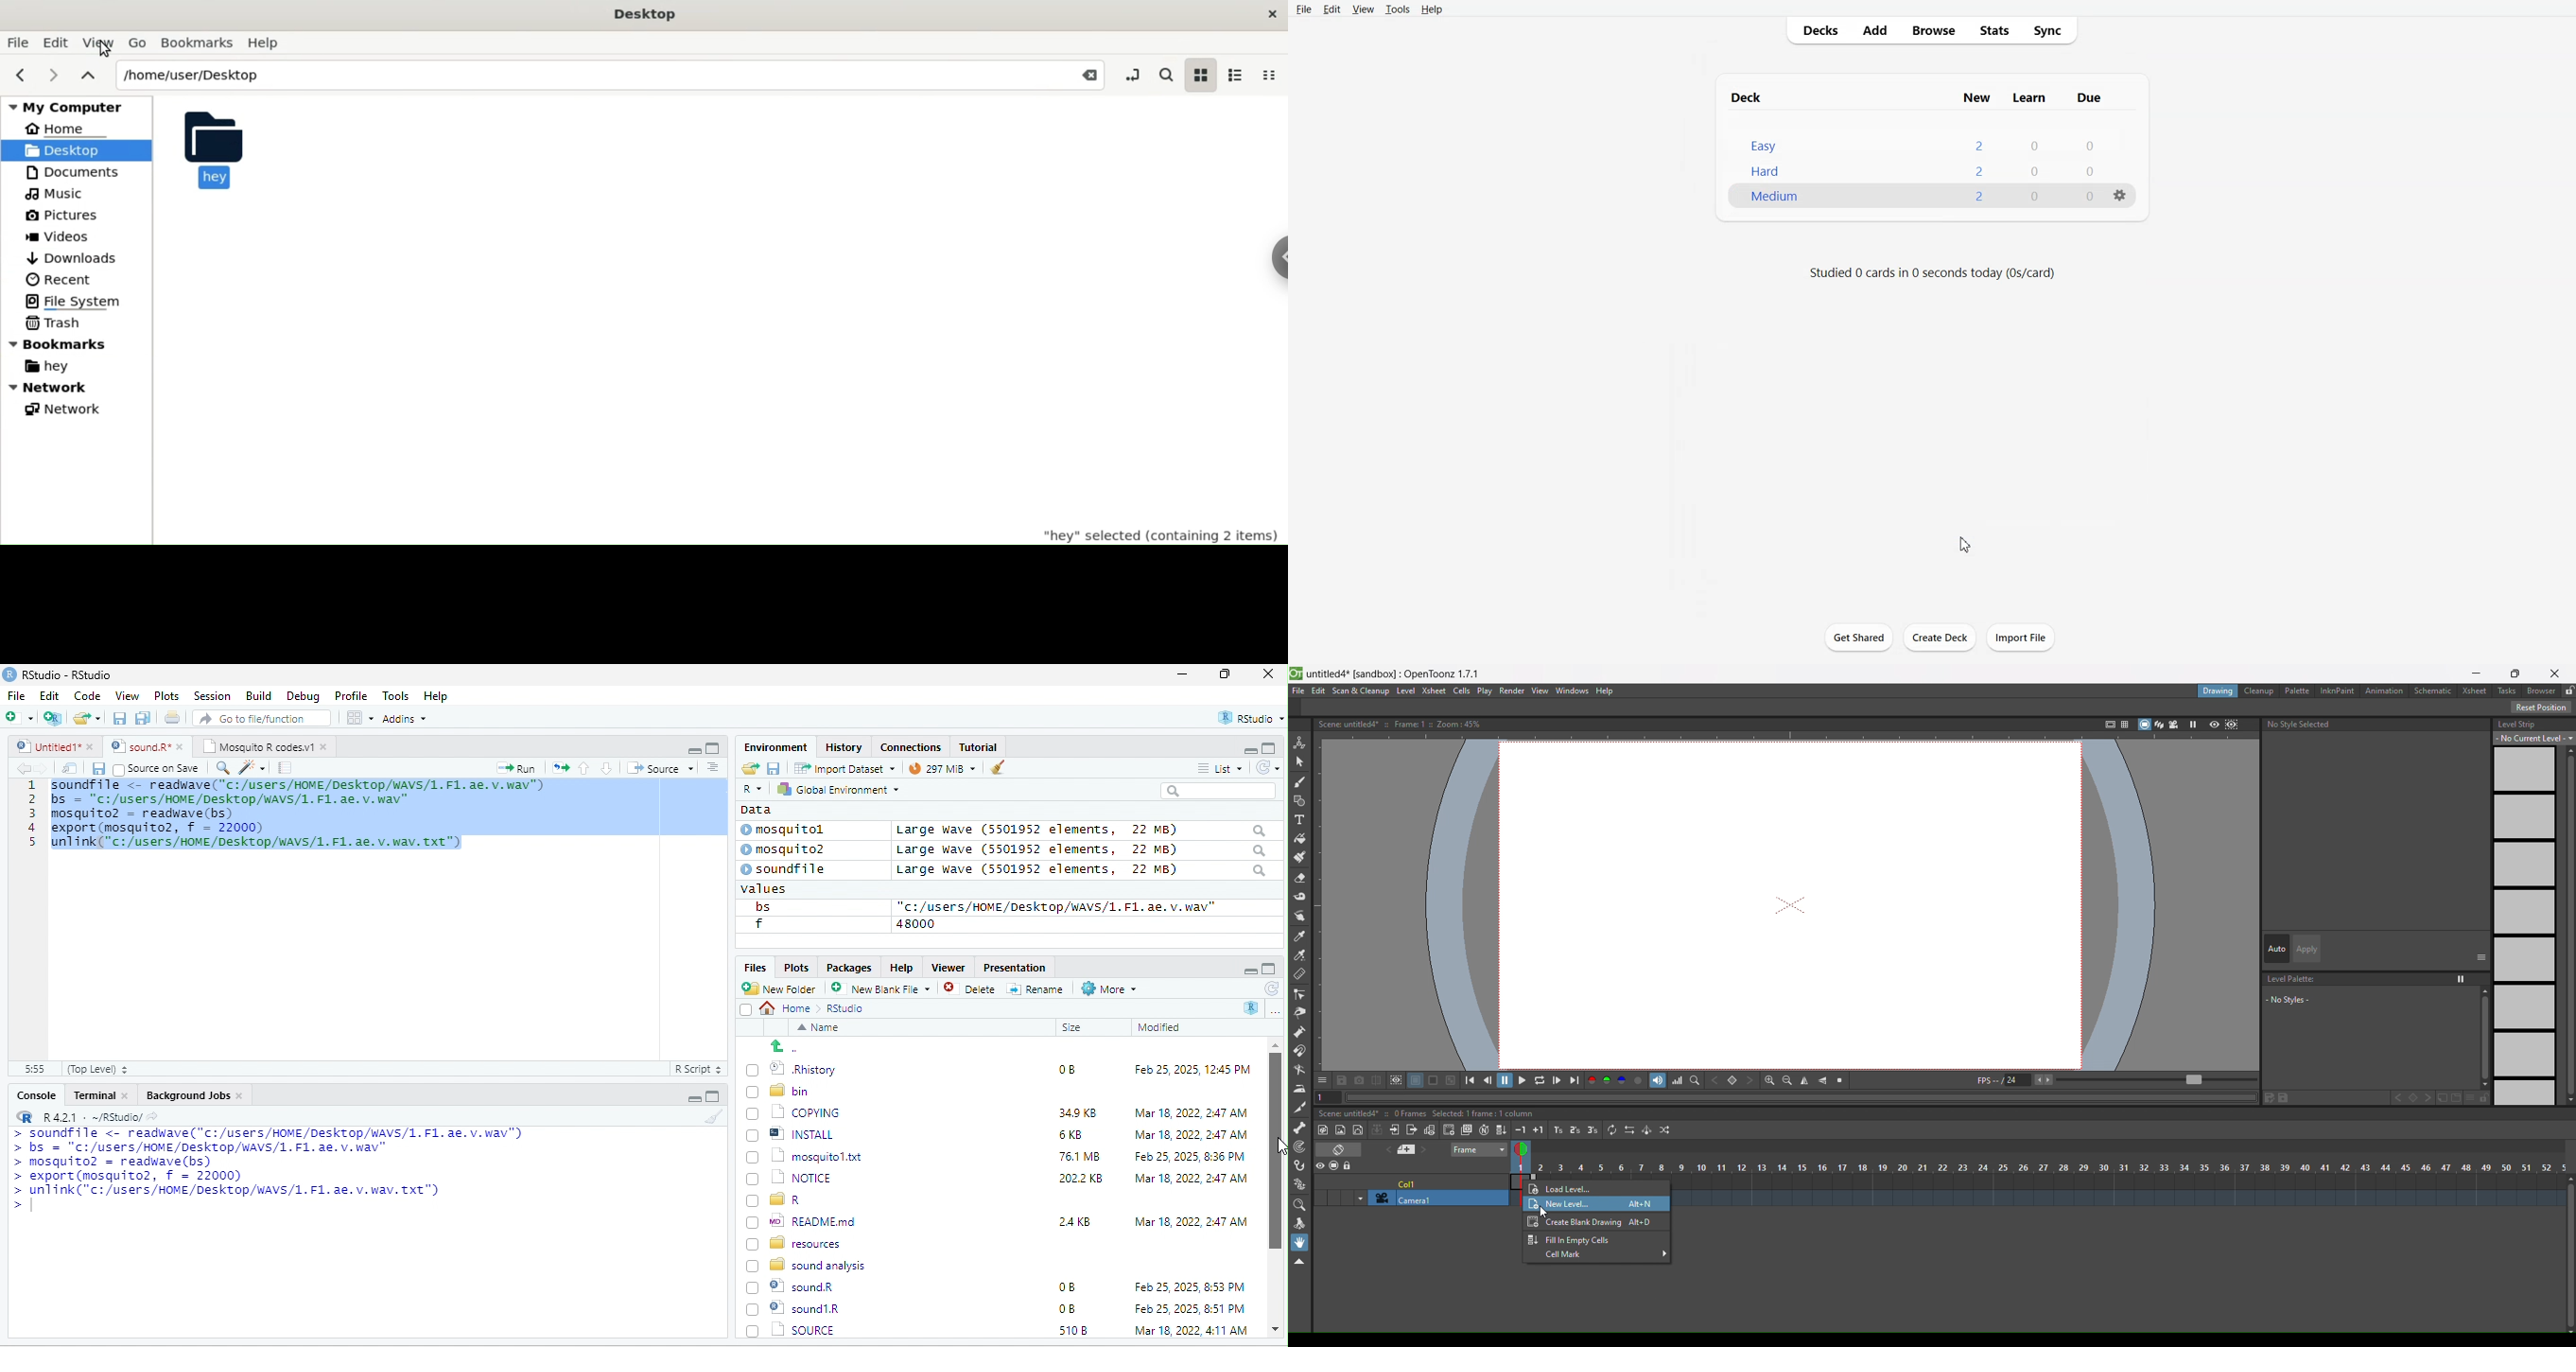 This screenshot has width=2576, height=1372. Describe the element at coordinates (789, 848) in the screenshot. I see `© mosquito?` at that location.